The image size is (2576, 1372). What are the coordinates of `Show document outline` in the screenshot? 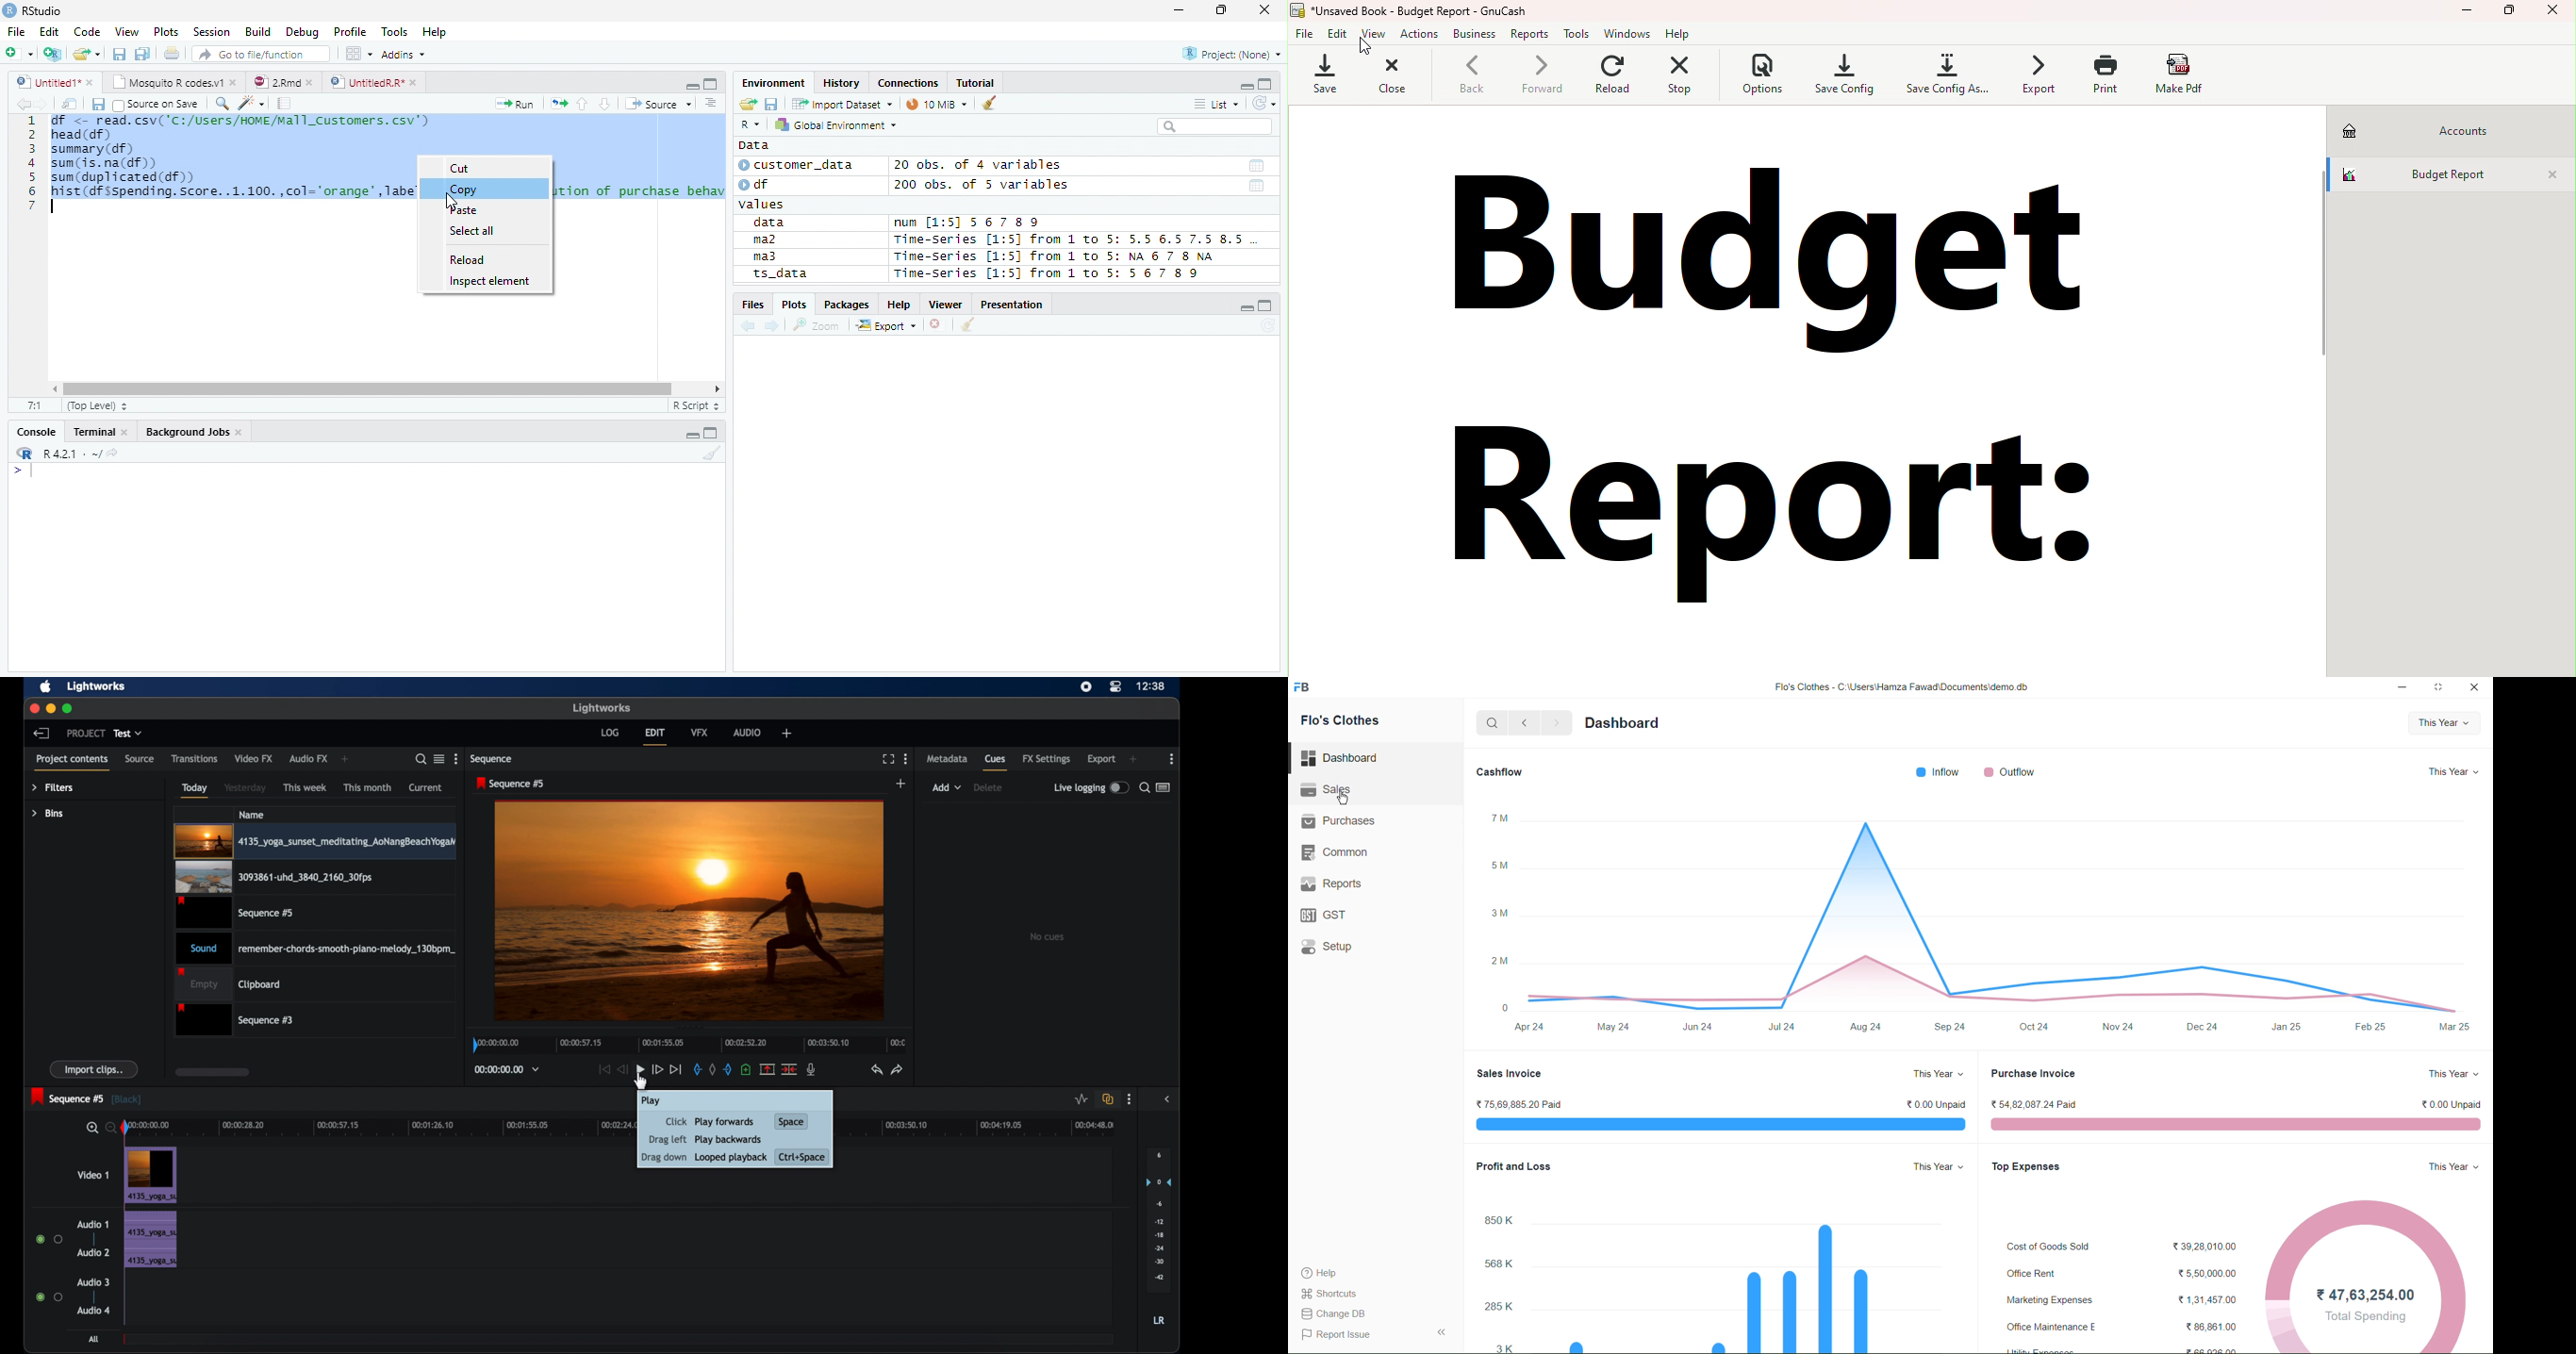 It's located at (709, 103).